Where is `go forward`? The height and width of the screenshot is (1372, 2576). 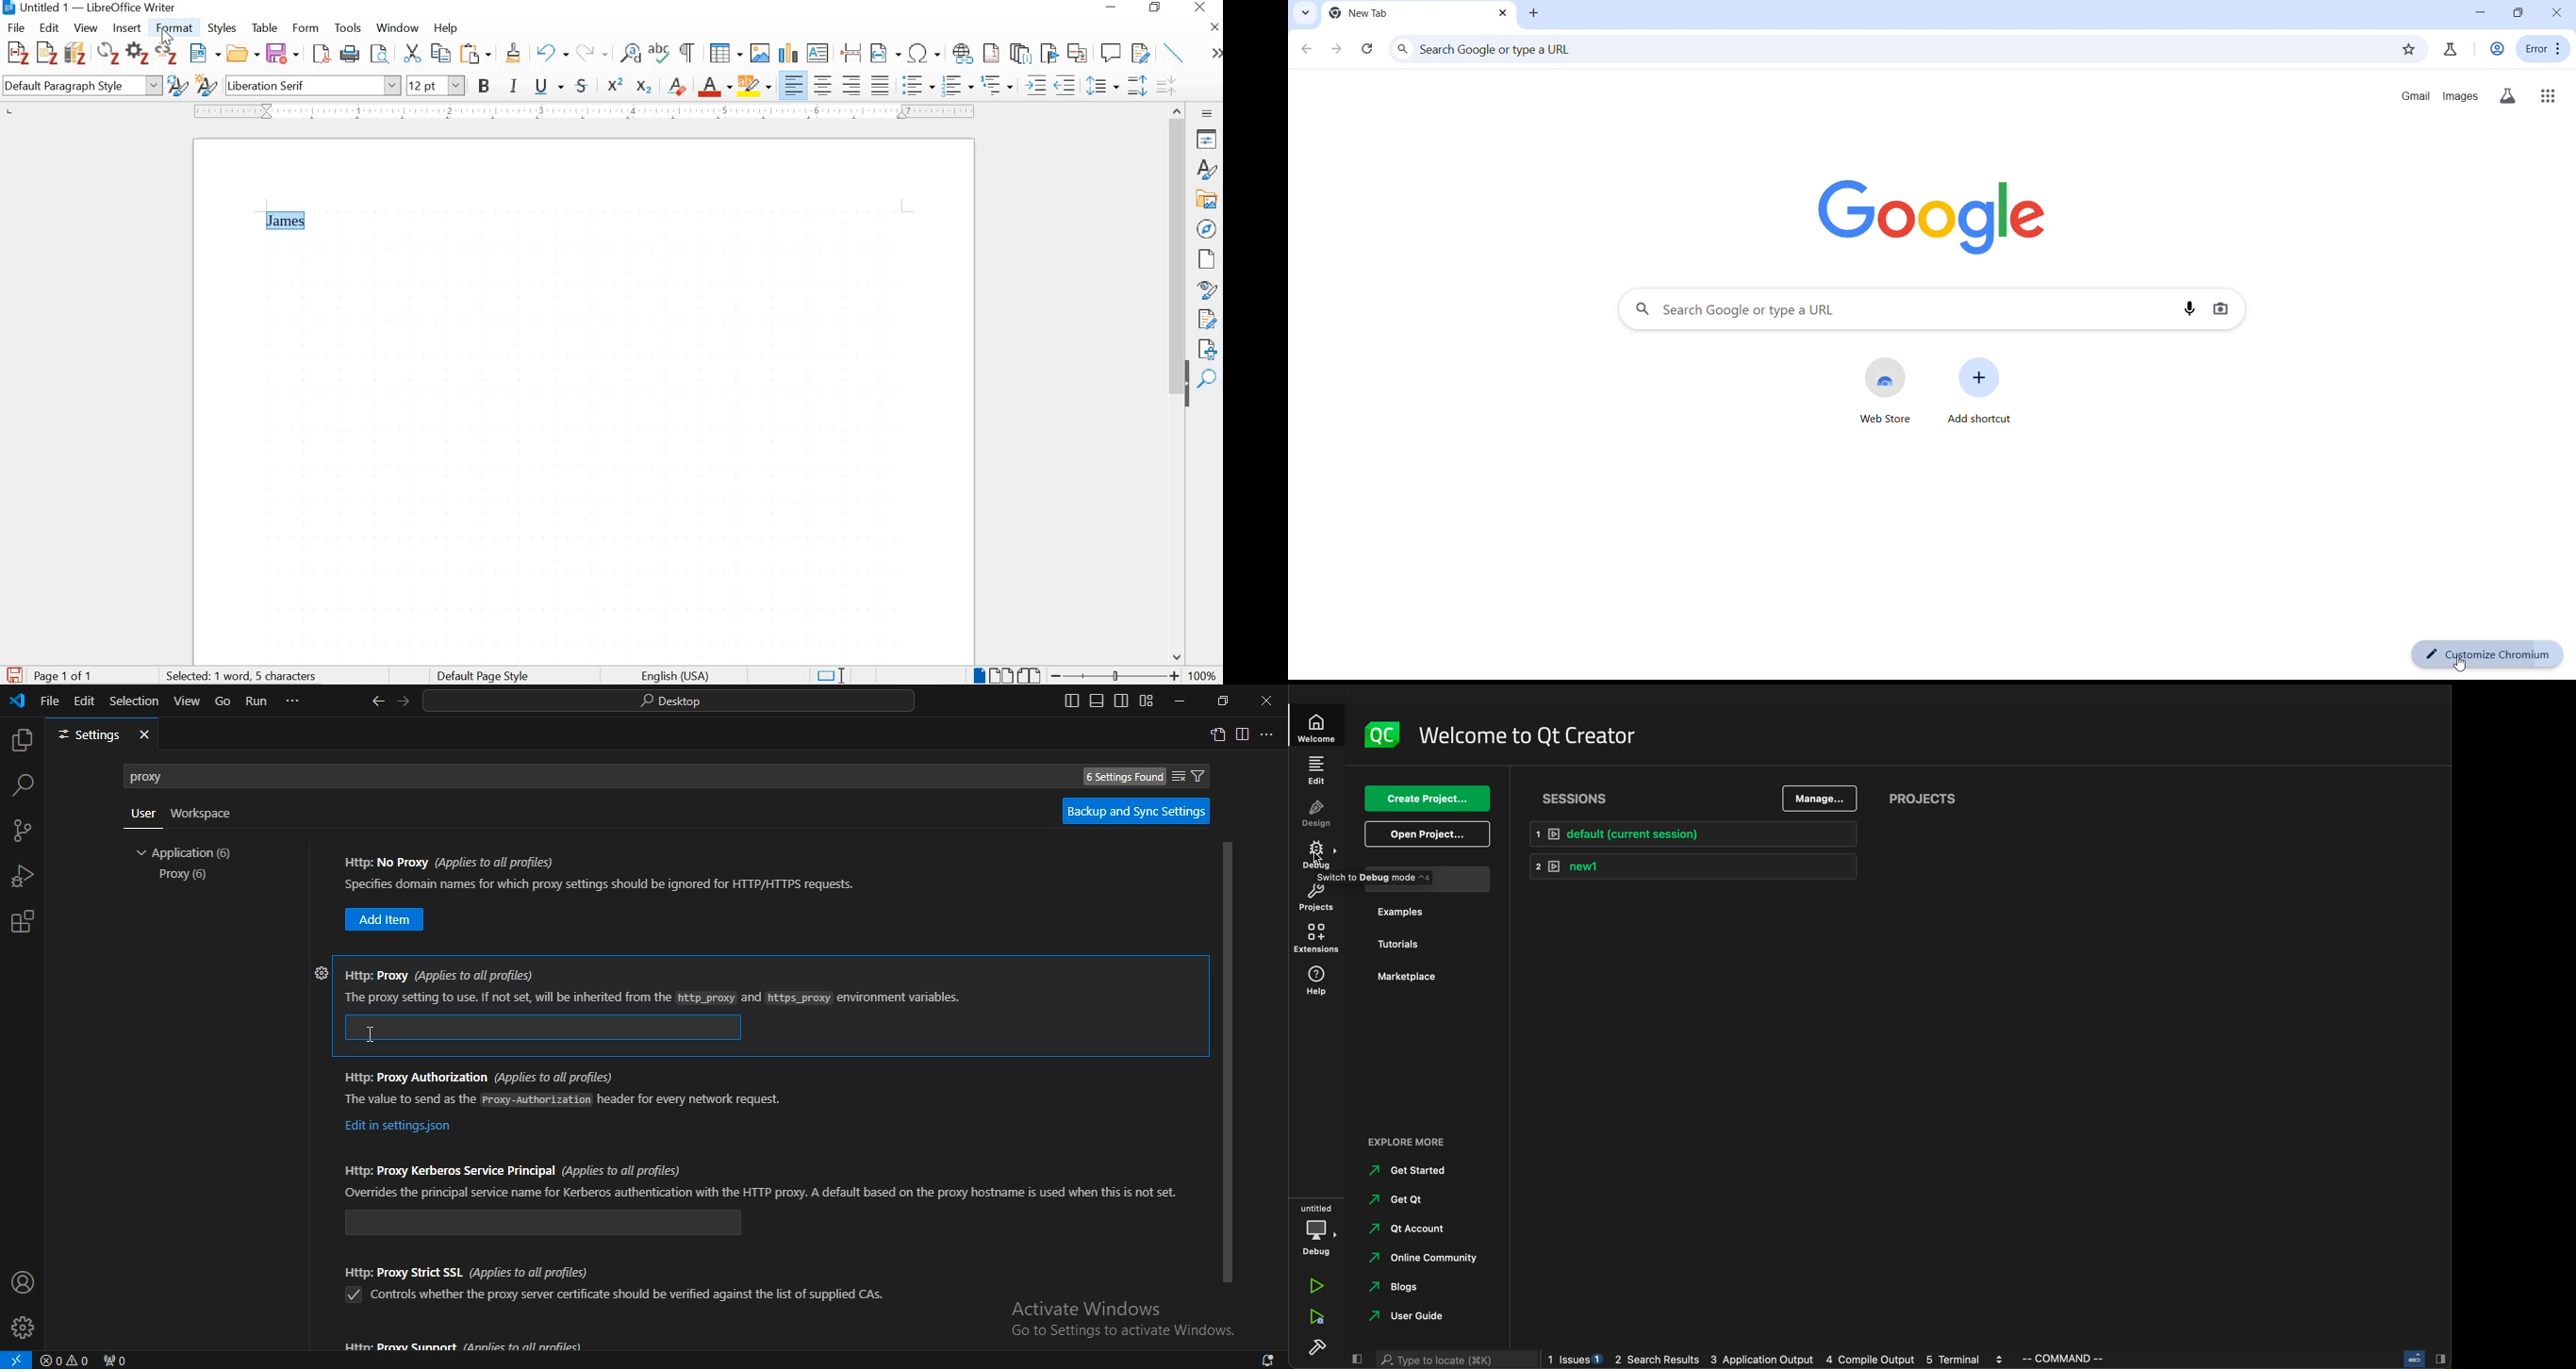
go forward is located at coordinates (402, 702).